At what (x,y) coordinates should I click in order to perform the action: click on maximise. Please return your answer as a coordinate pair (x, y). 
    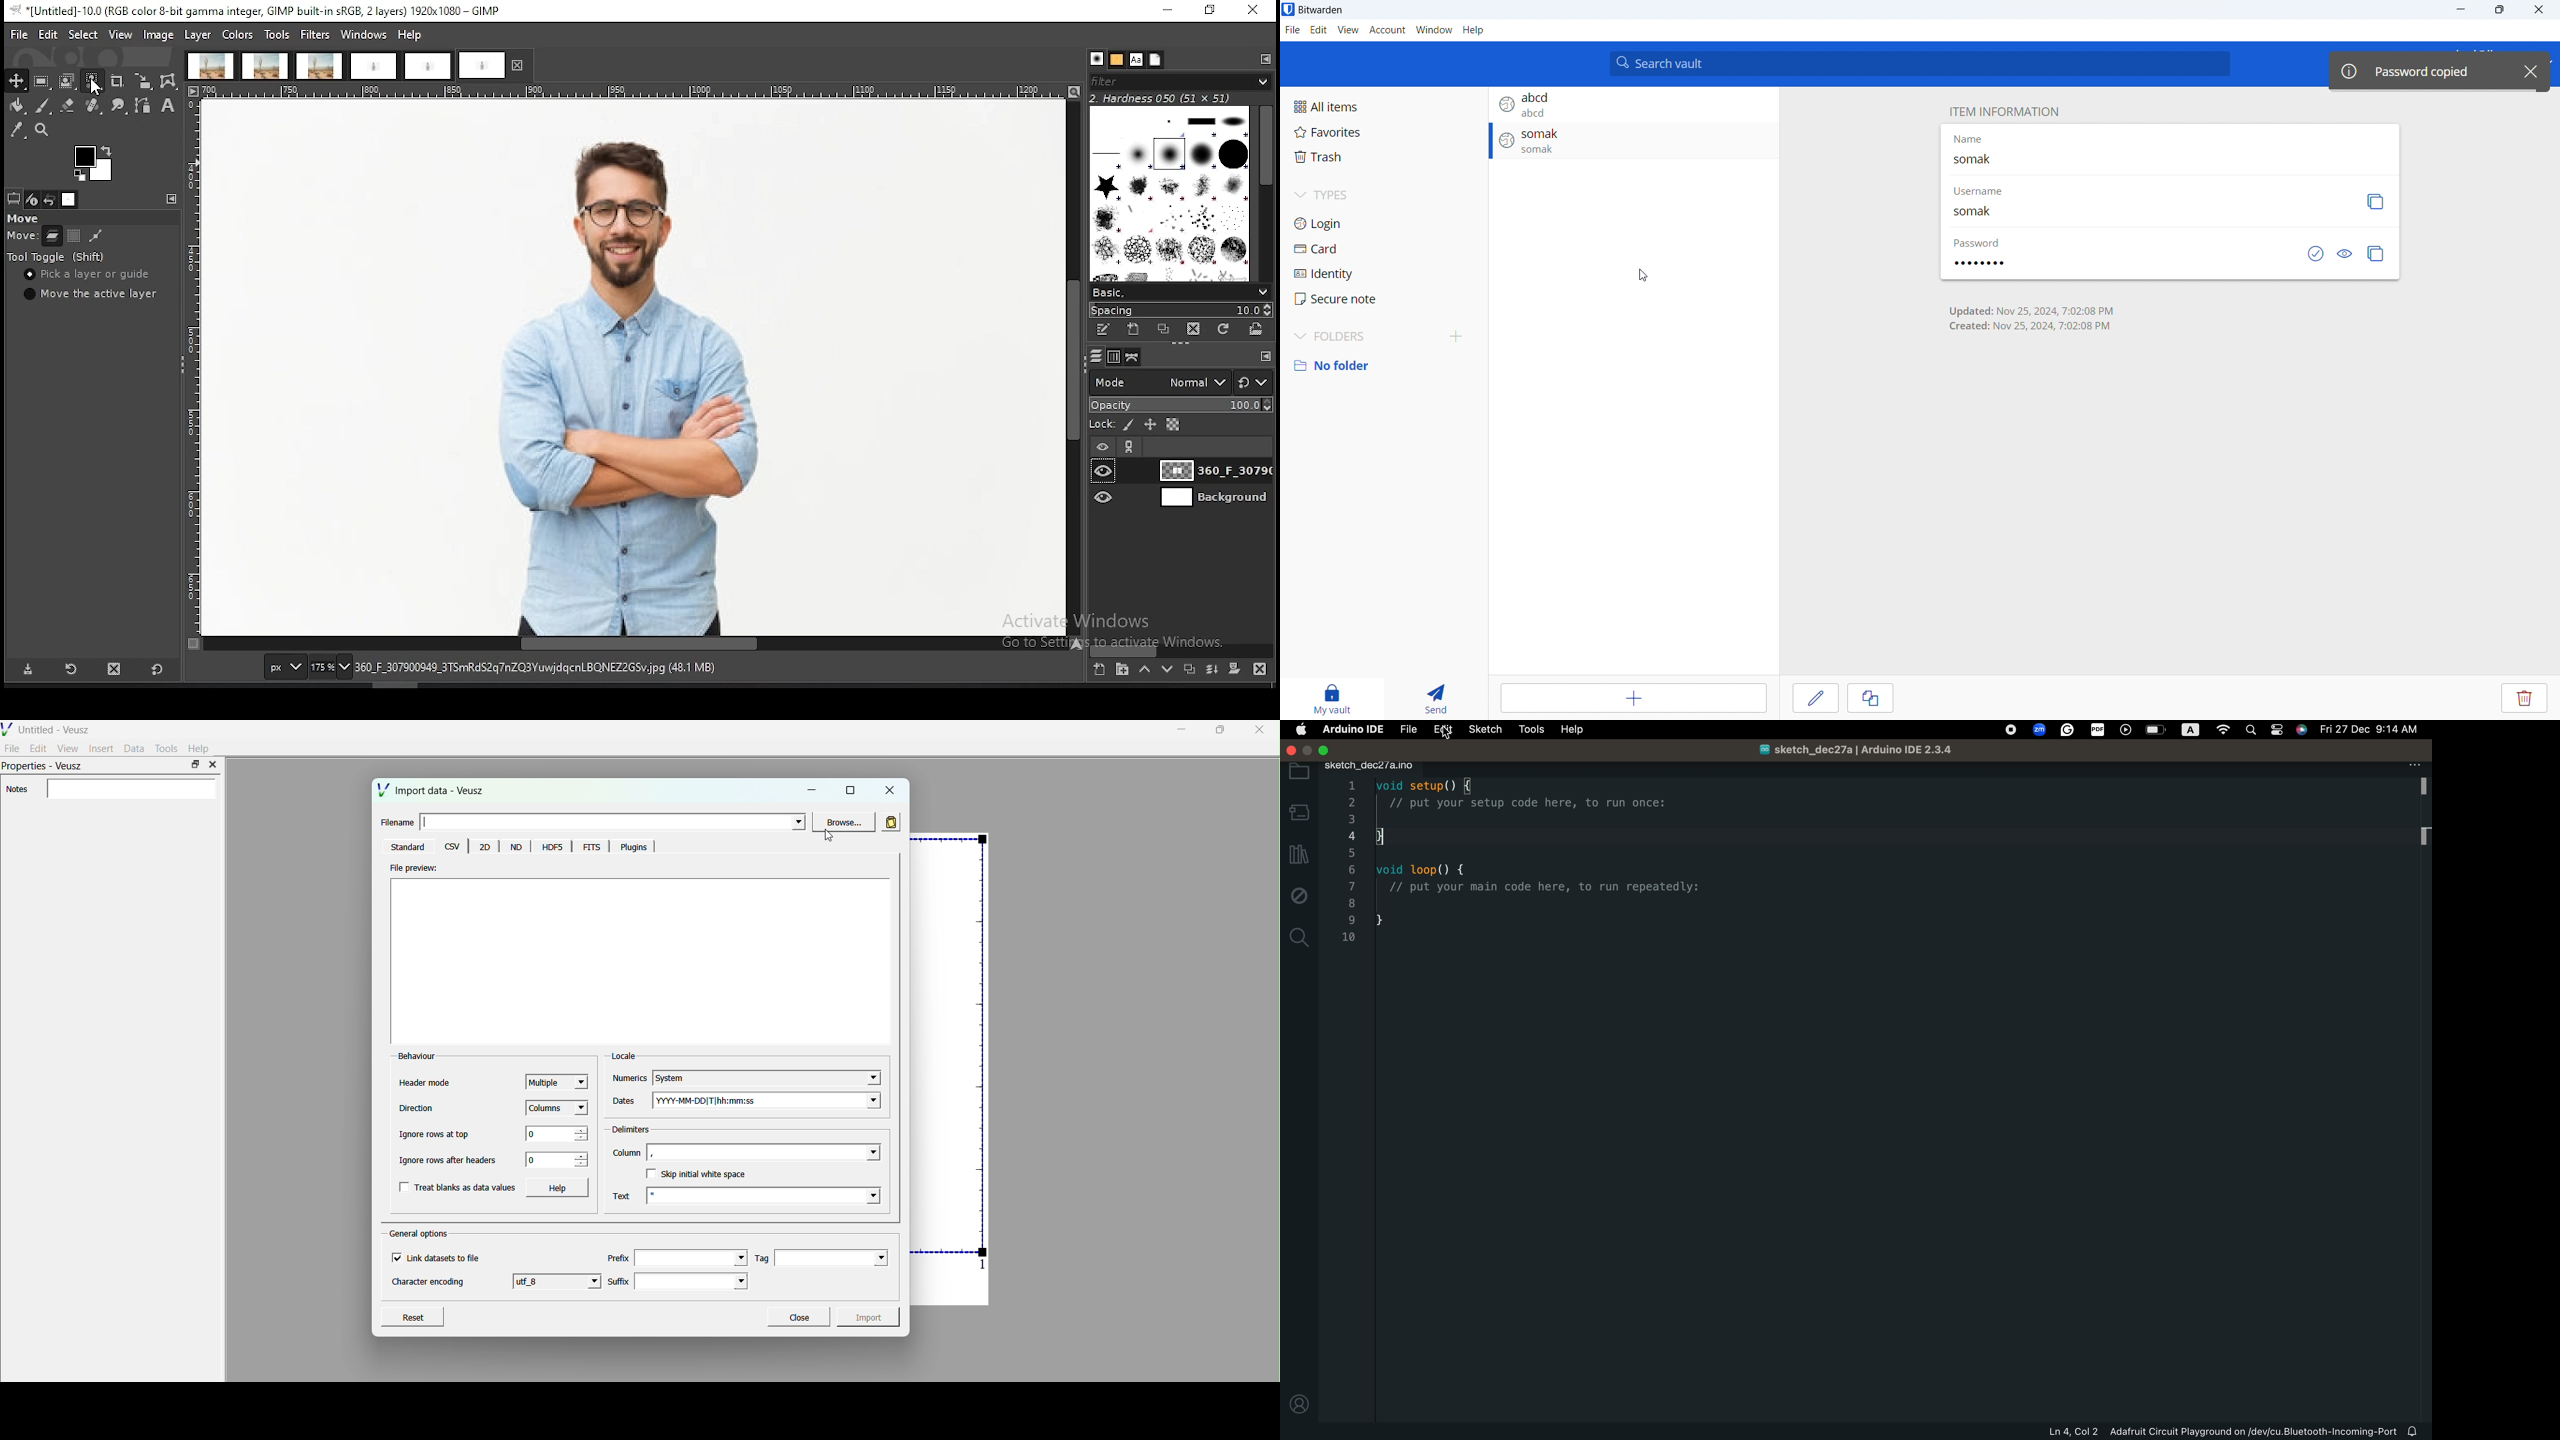
    Looking at the image, I should click on (1217, 729).